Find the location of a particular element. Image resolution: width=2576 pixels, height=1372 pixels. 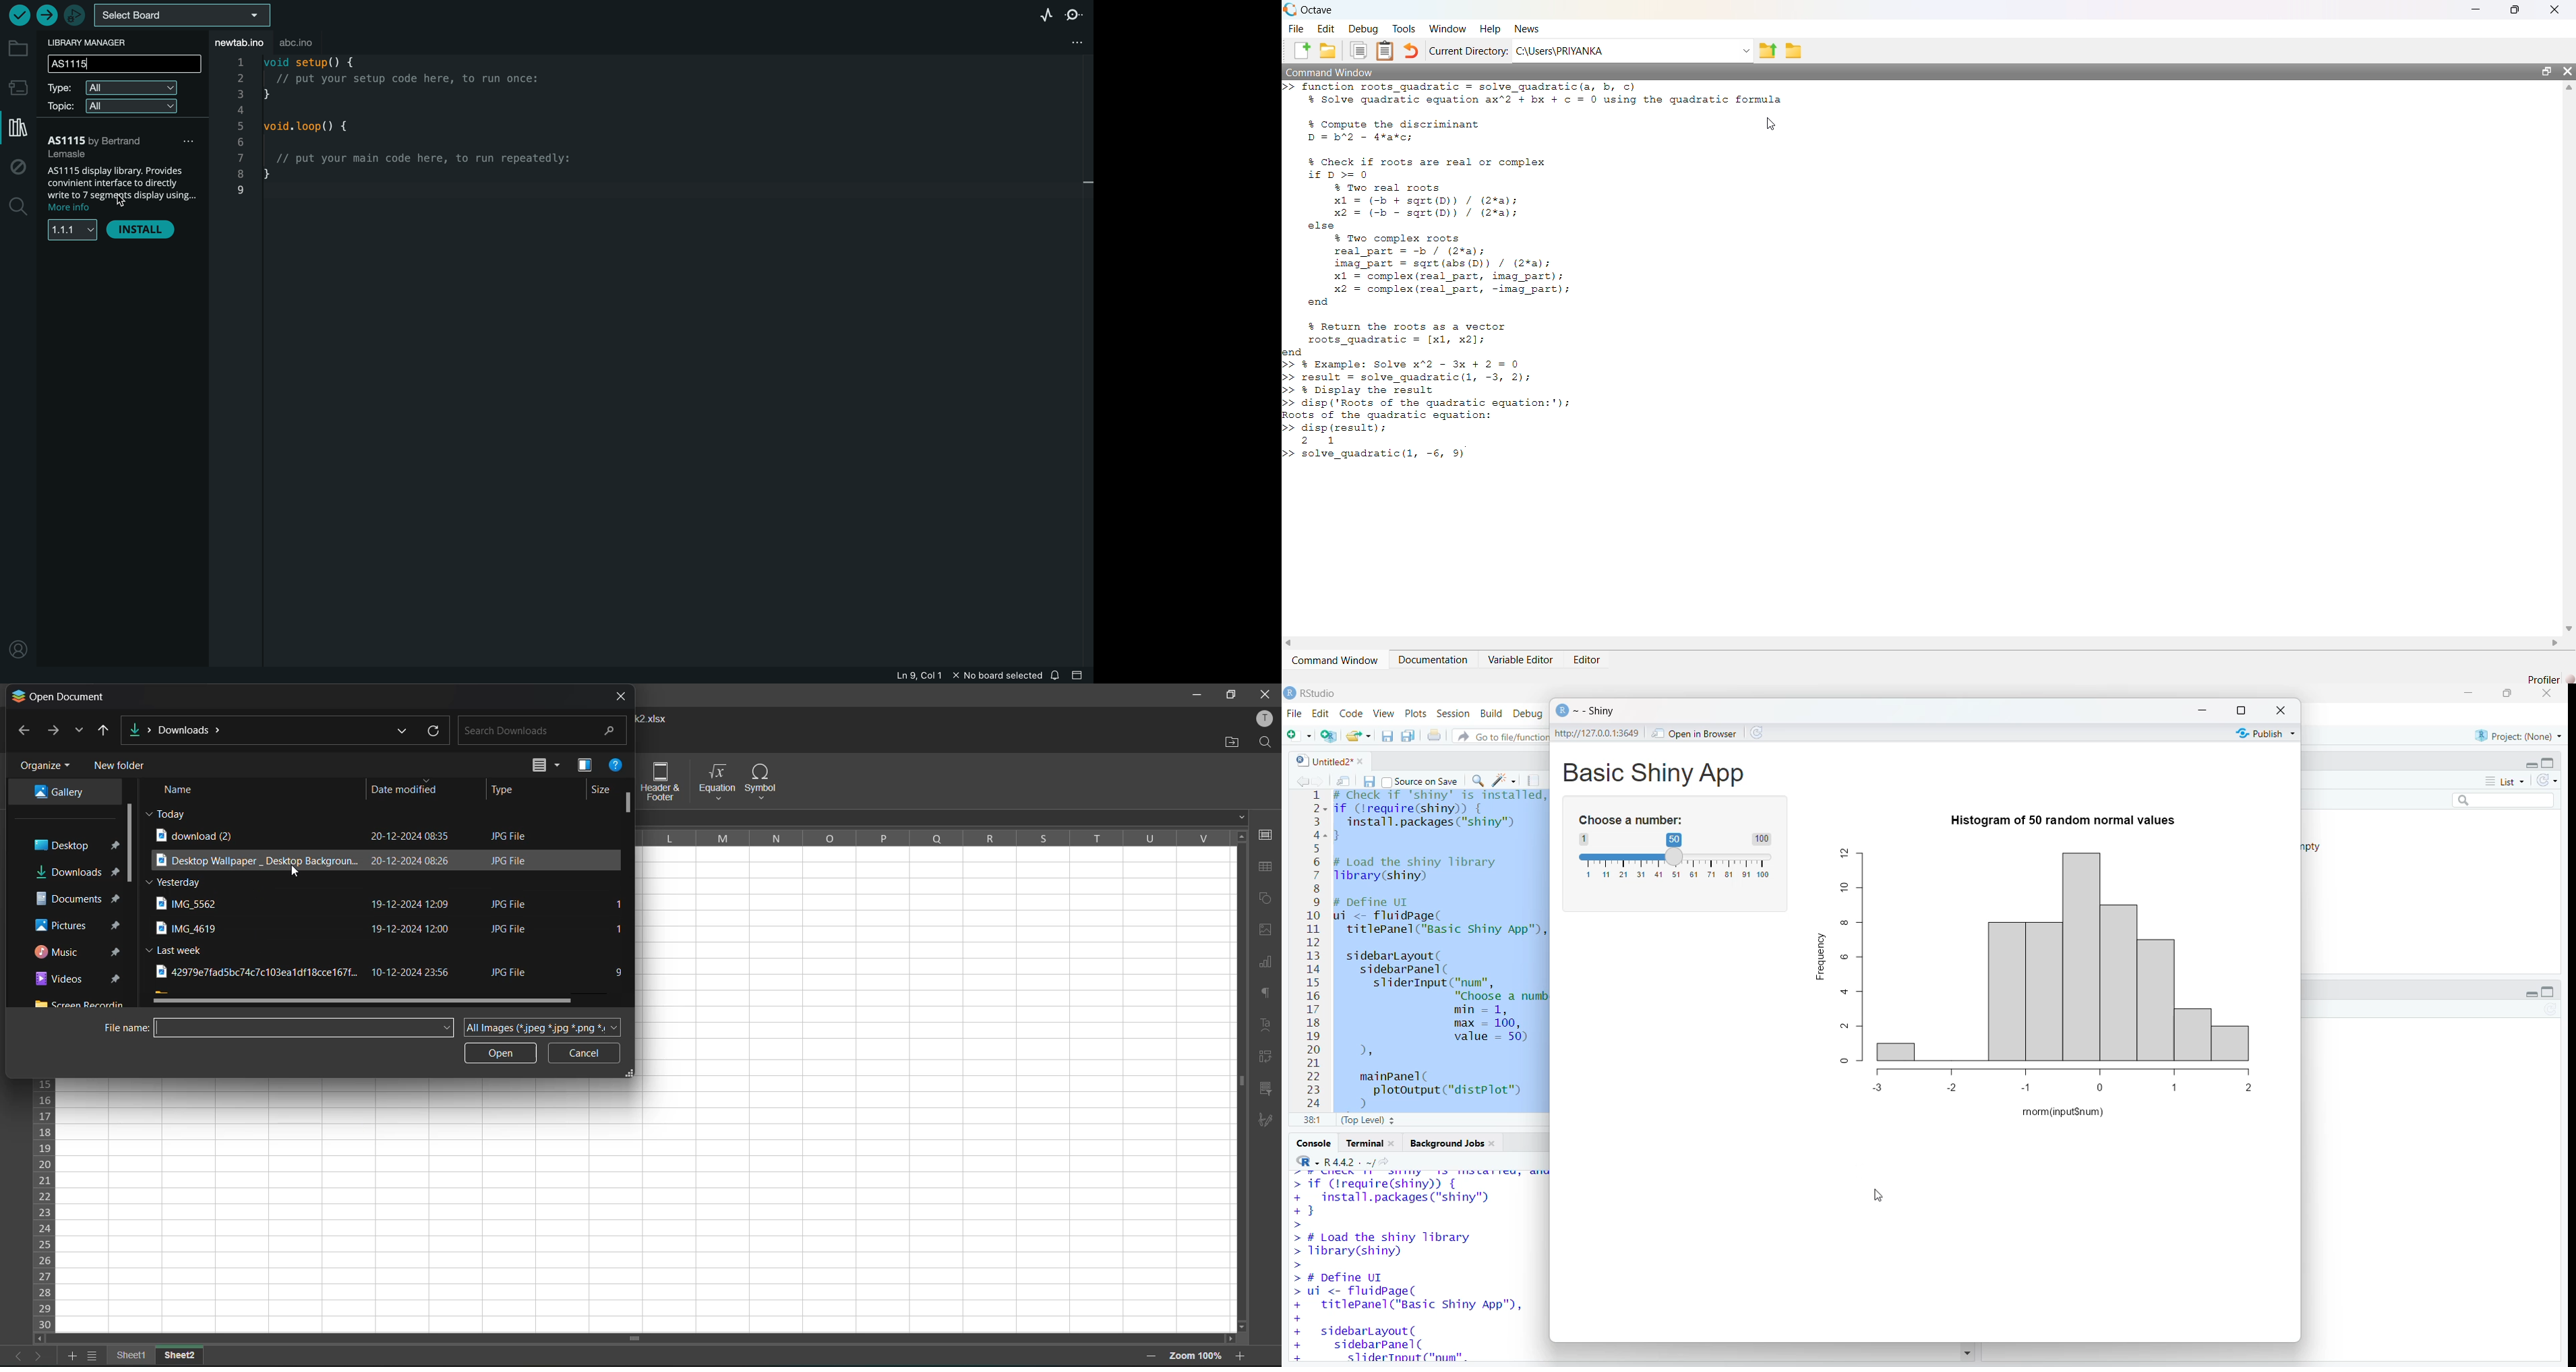

formula bar is located at coordinates (945, 817).